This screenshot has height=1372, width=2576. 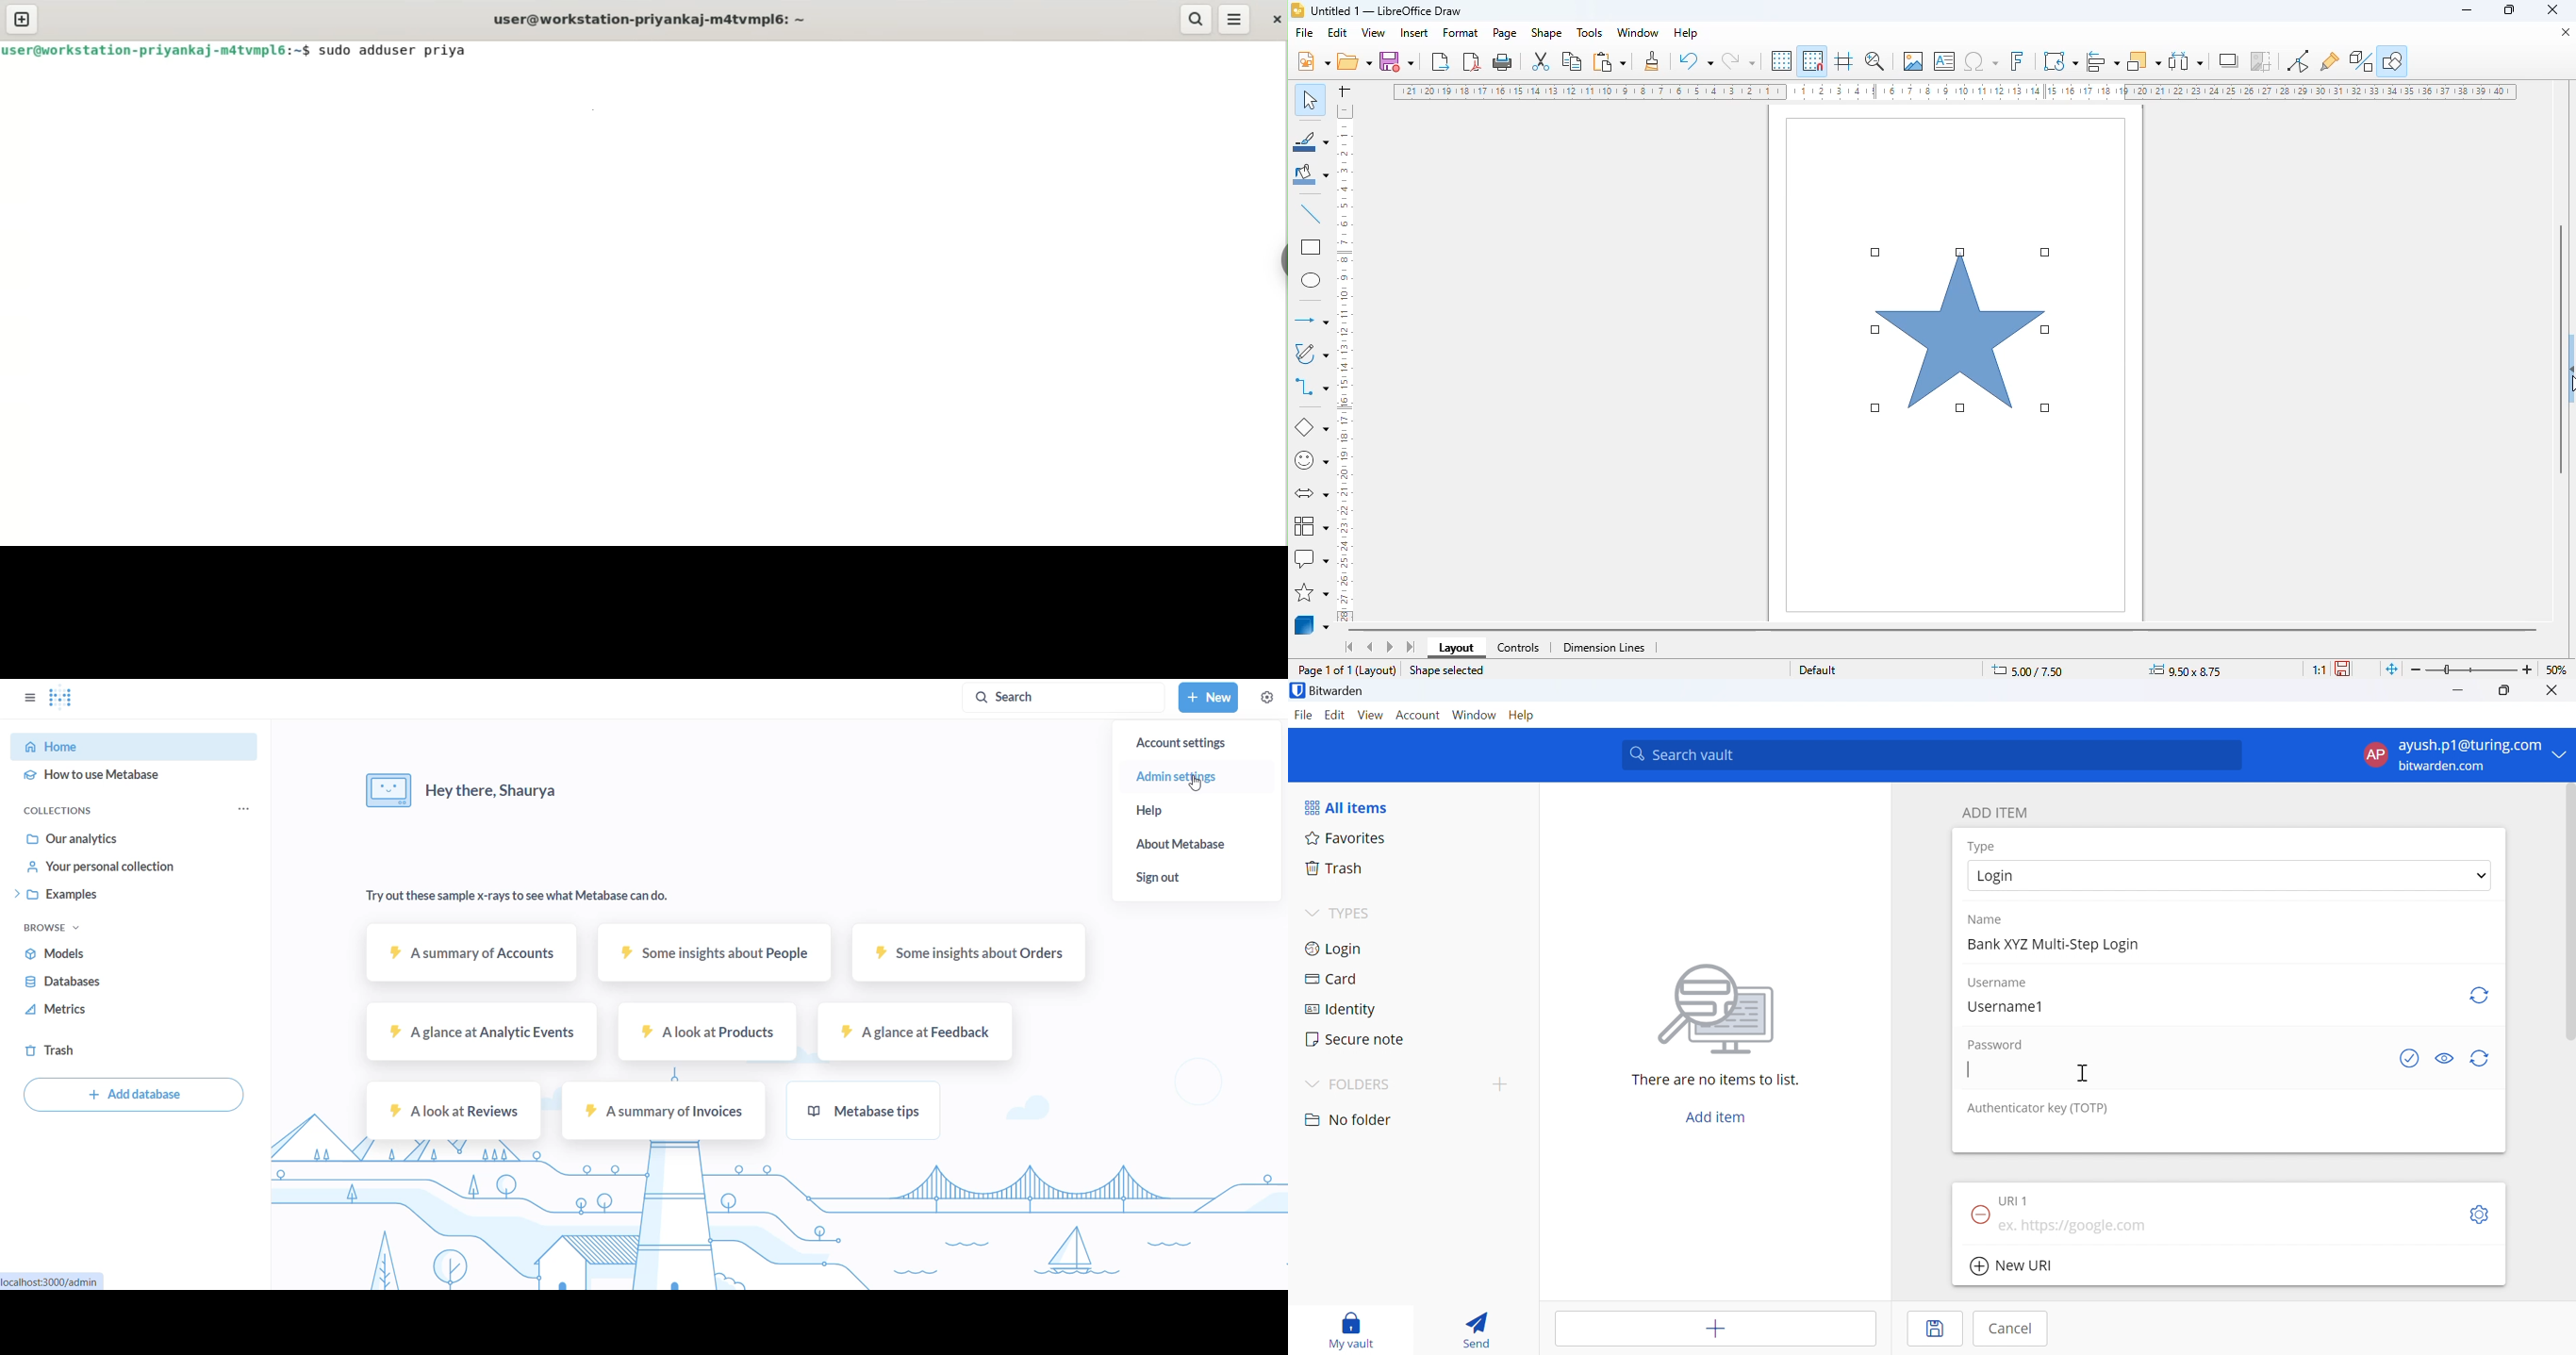 What do you see at coordinates (2481, 1214) in the screenshot?
I see `Settings` at bounding box center [2481, 1214].